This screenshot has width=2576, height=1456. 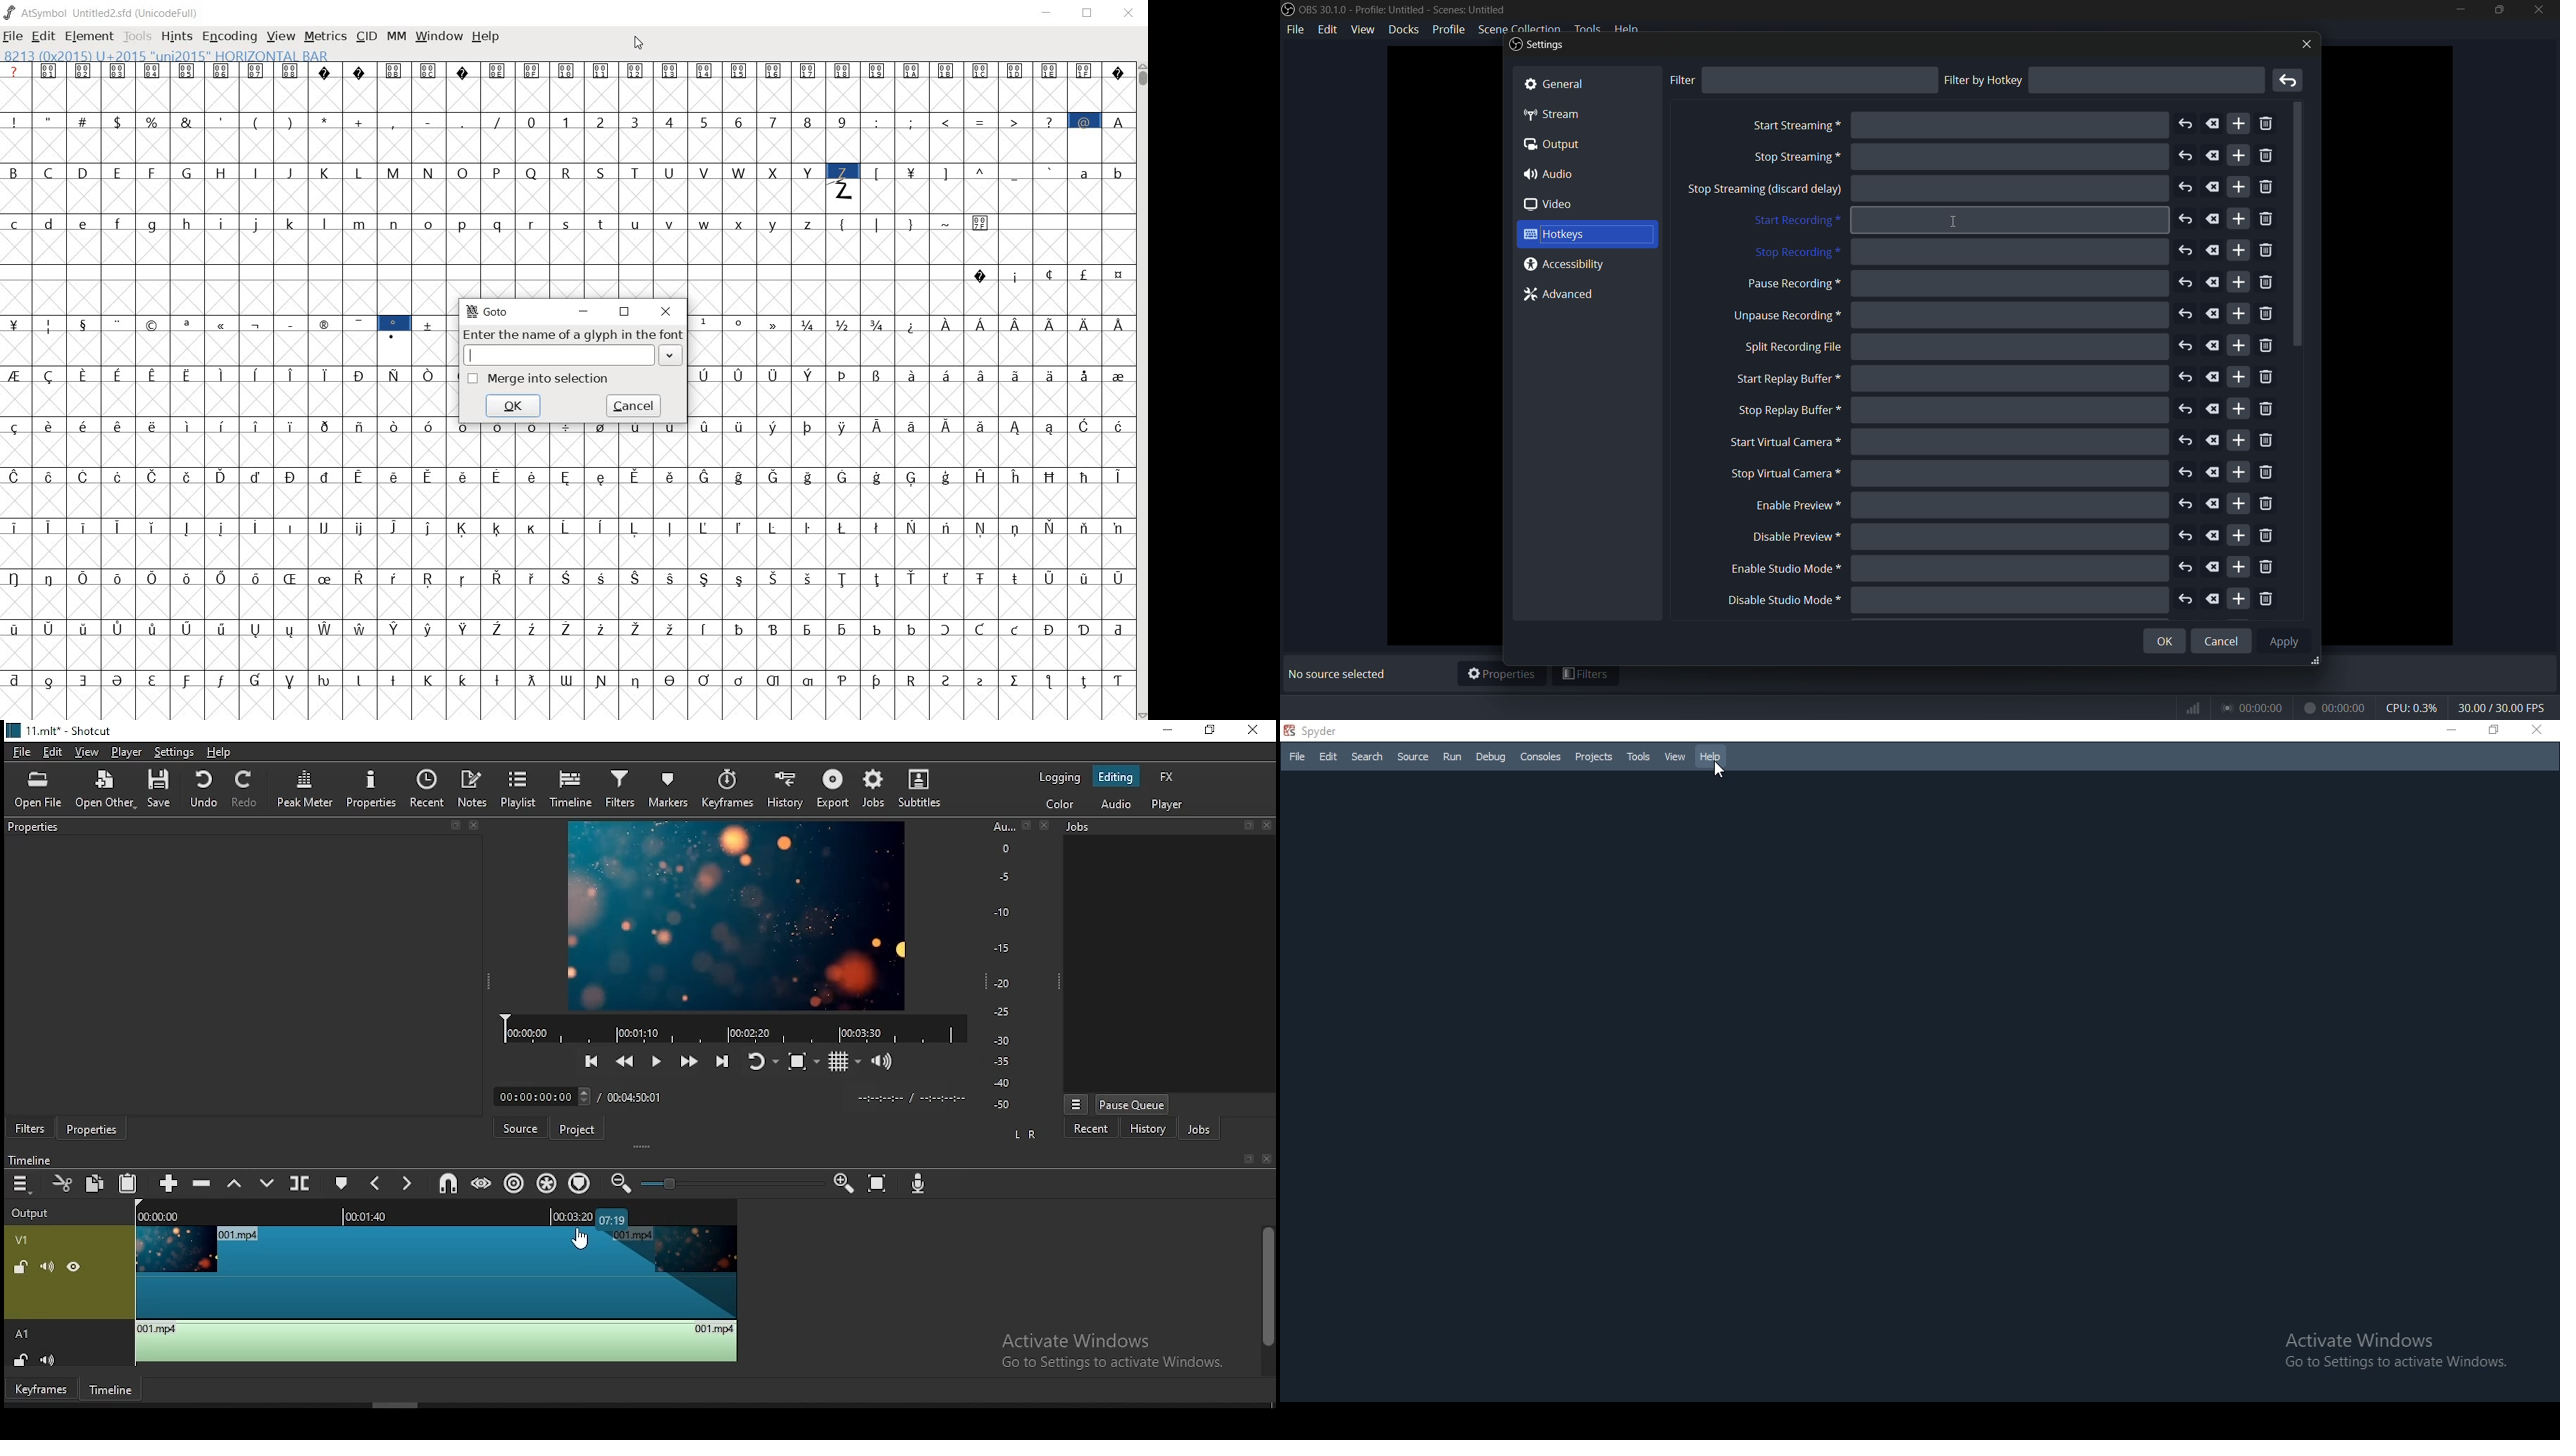 I want to click on Activate Windows
Go to Settings to activate Windows., so click(x=2393, y=1350).